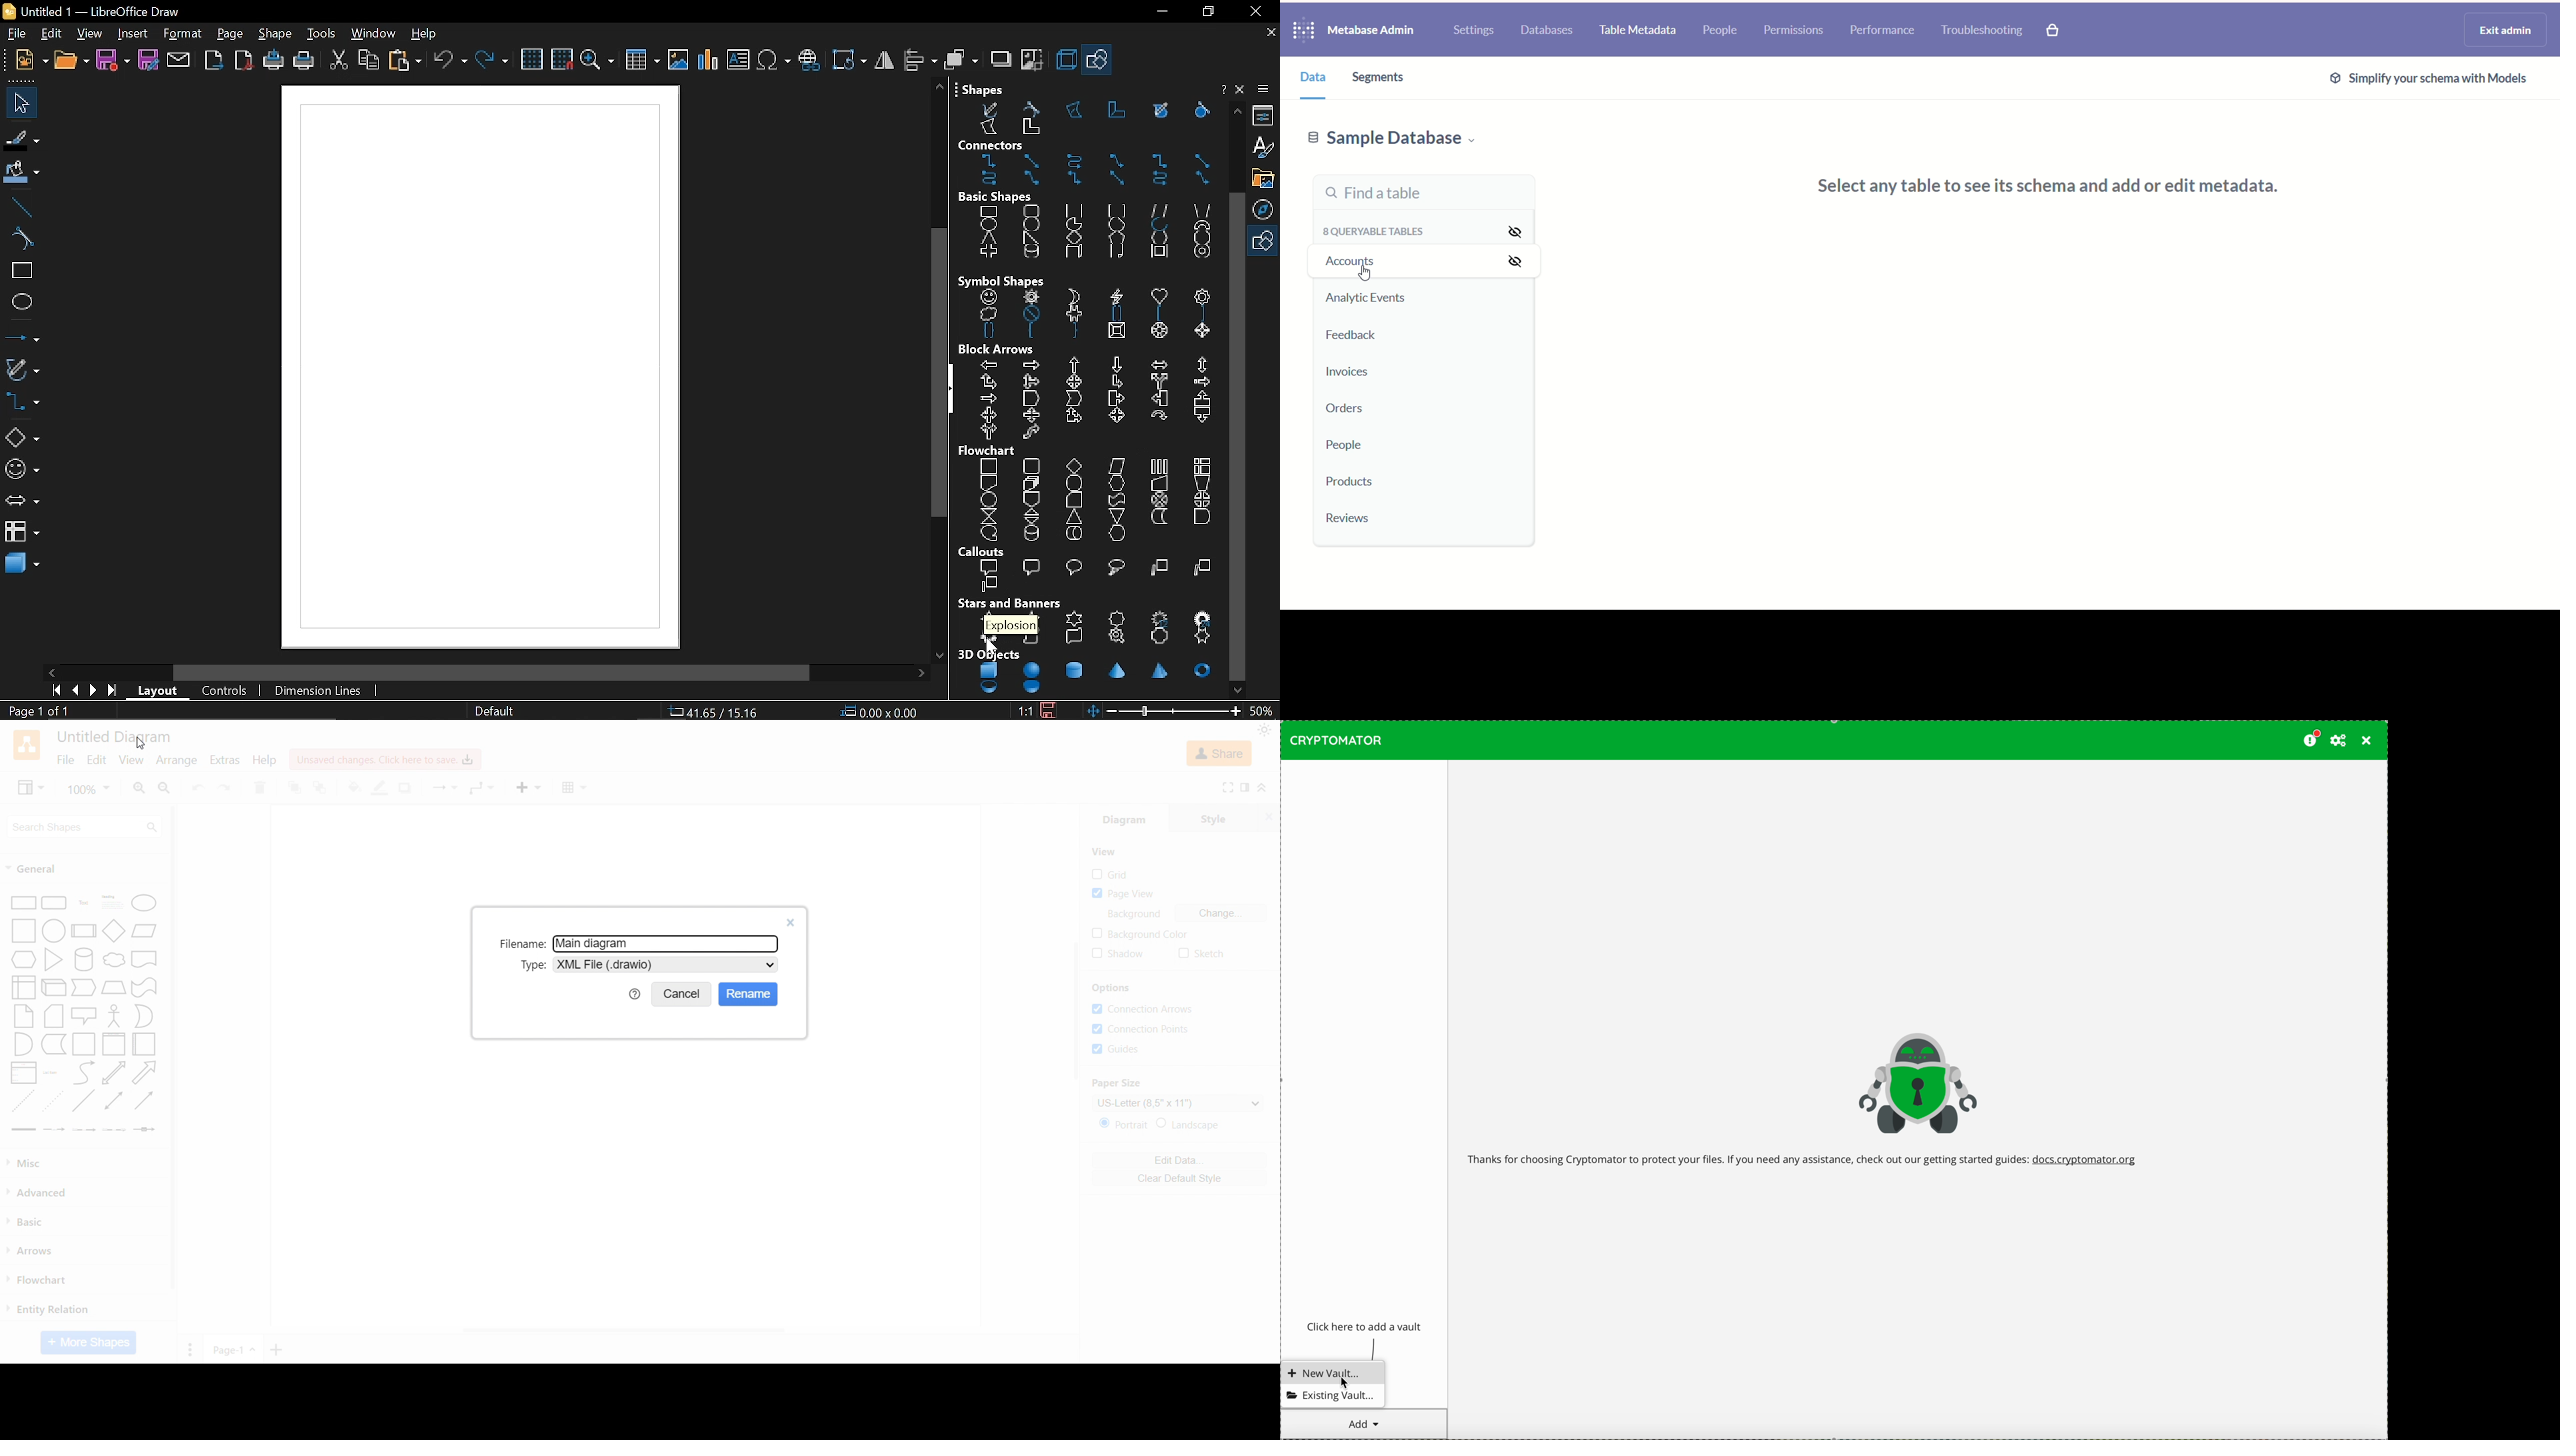 This screenshot has width=2576, height=1456. I want to click on Properties, so click(1265, 114).